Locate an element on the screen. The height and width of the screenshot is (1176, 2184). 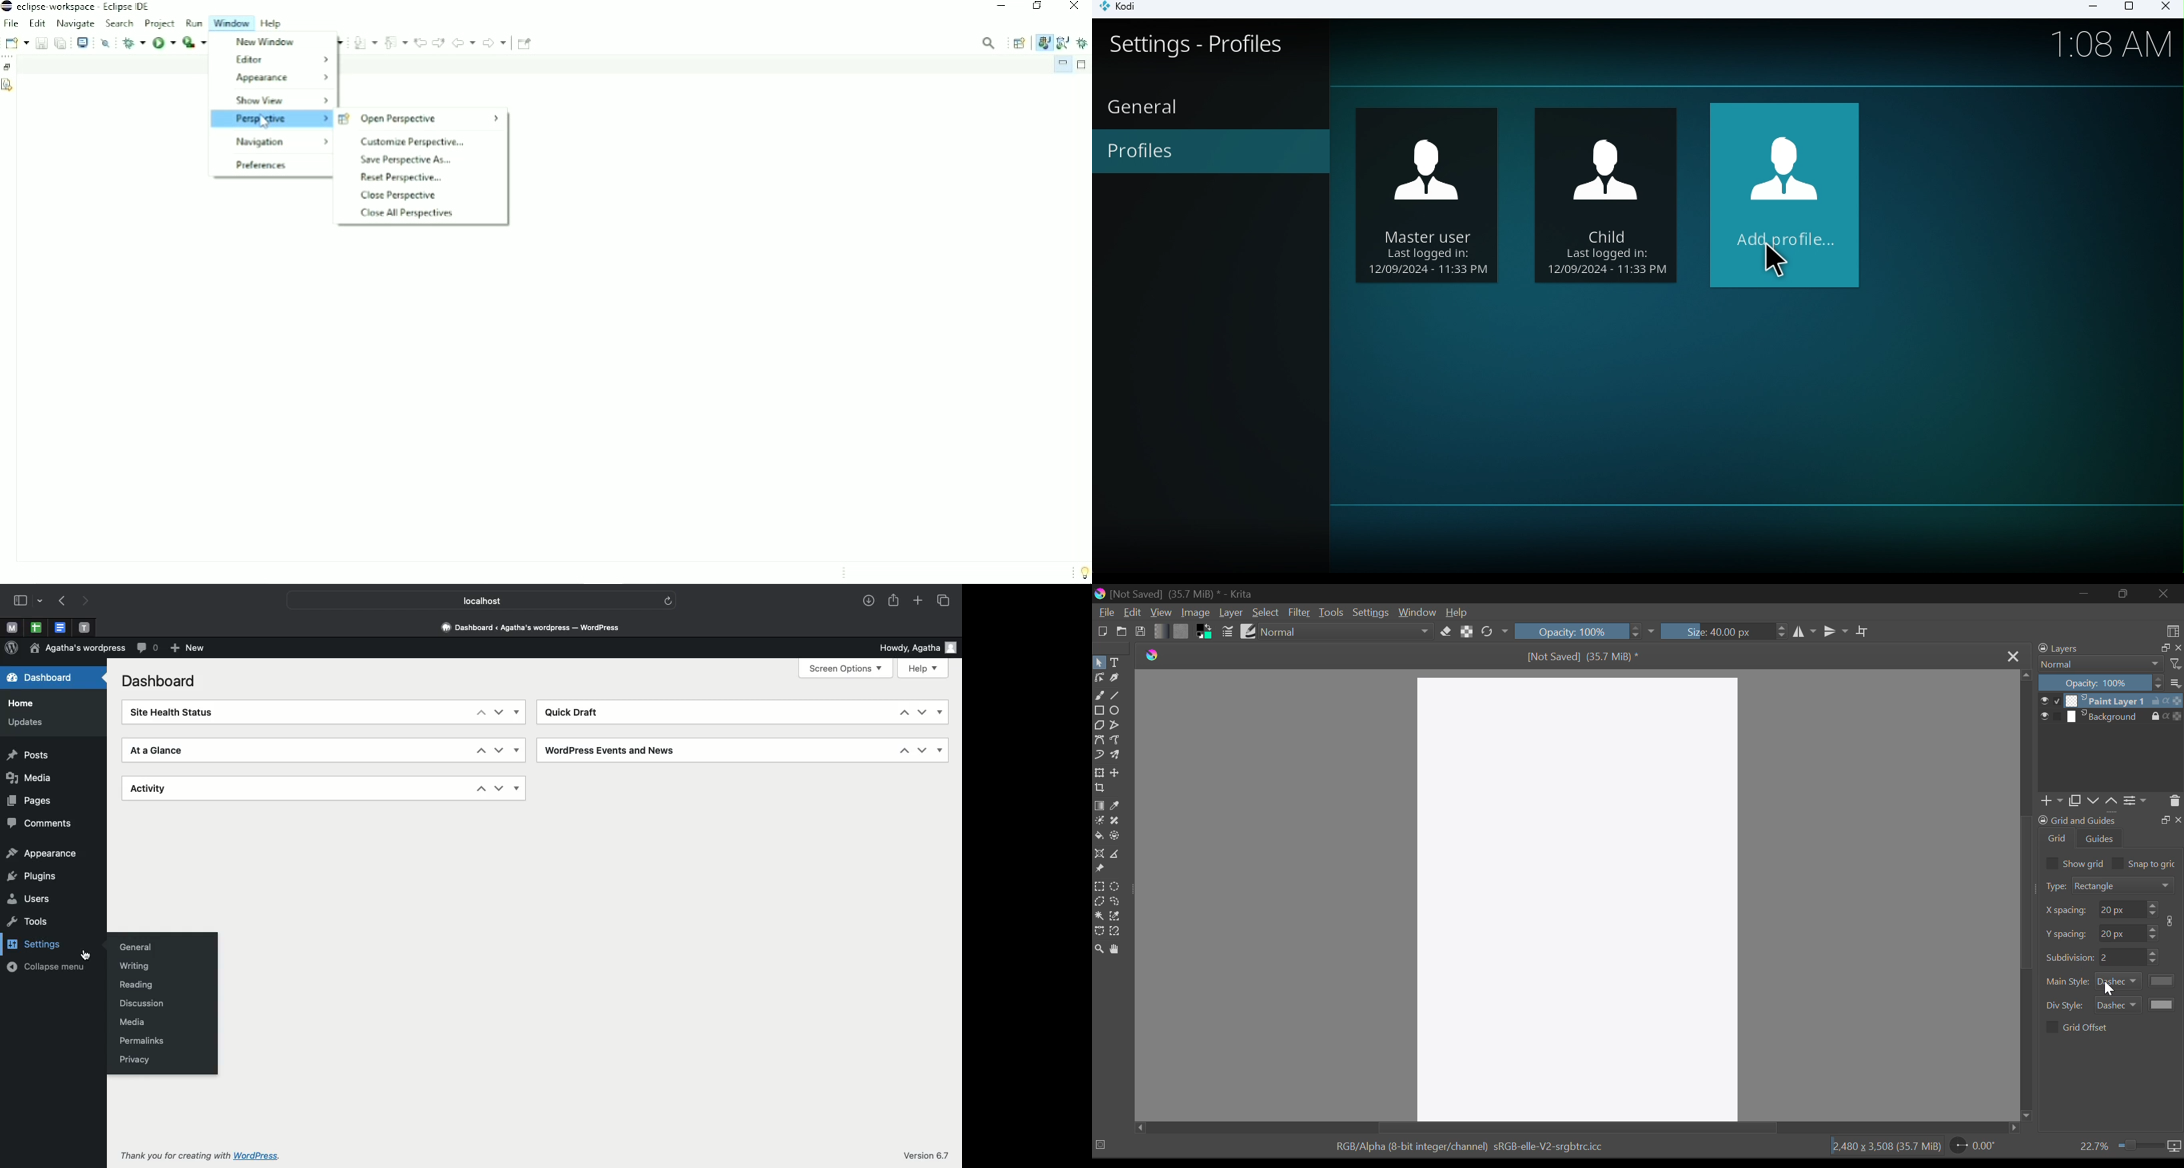
main style is located at coordinates (2068, 982).